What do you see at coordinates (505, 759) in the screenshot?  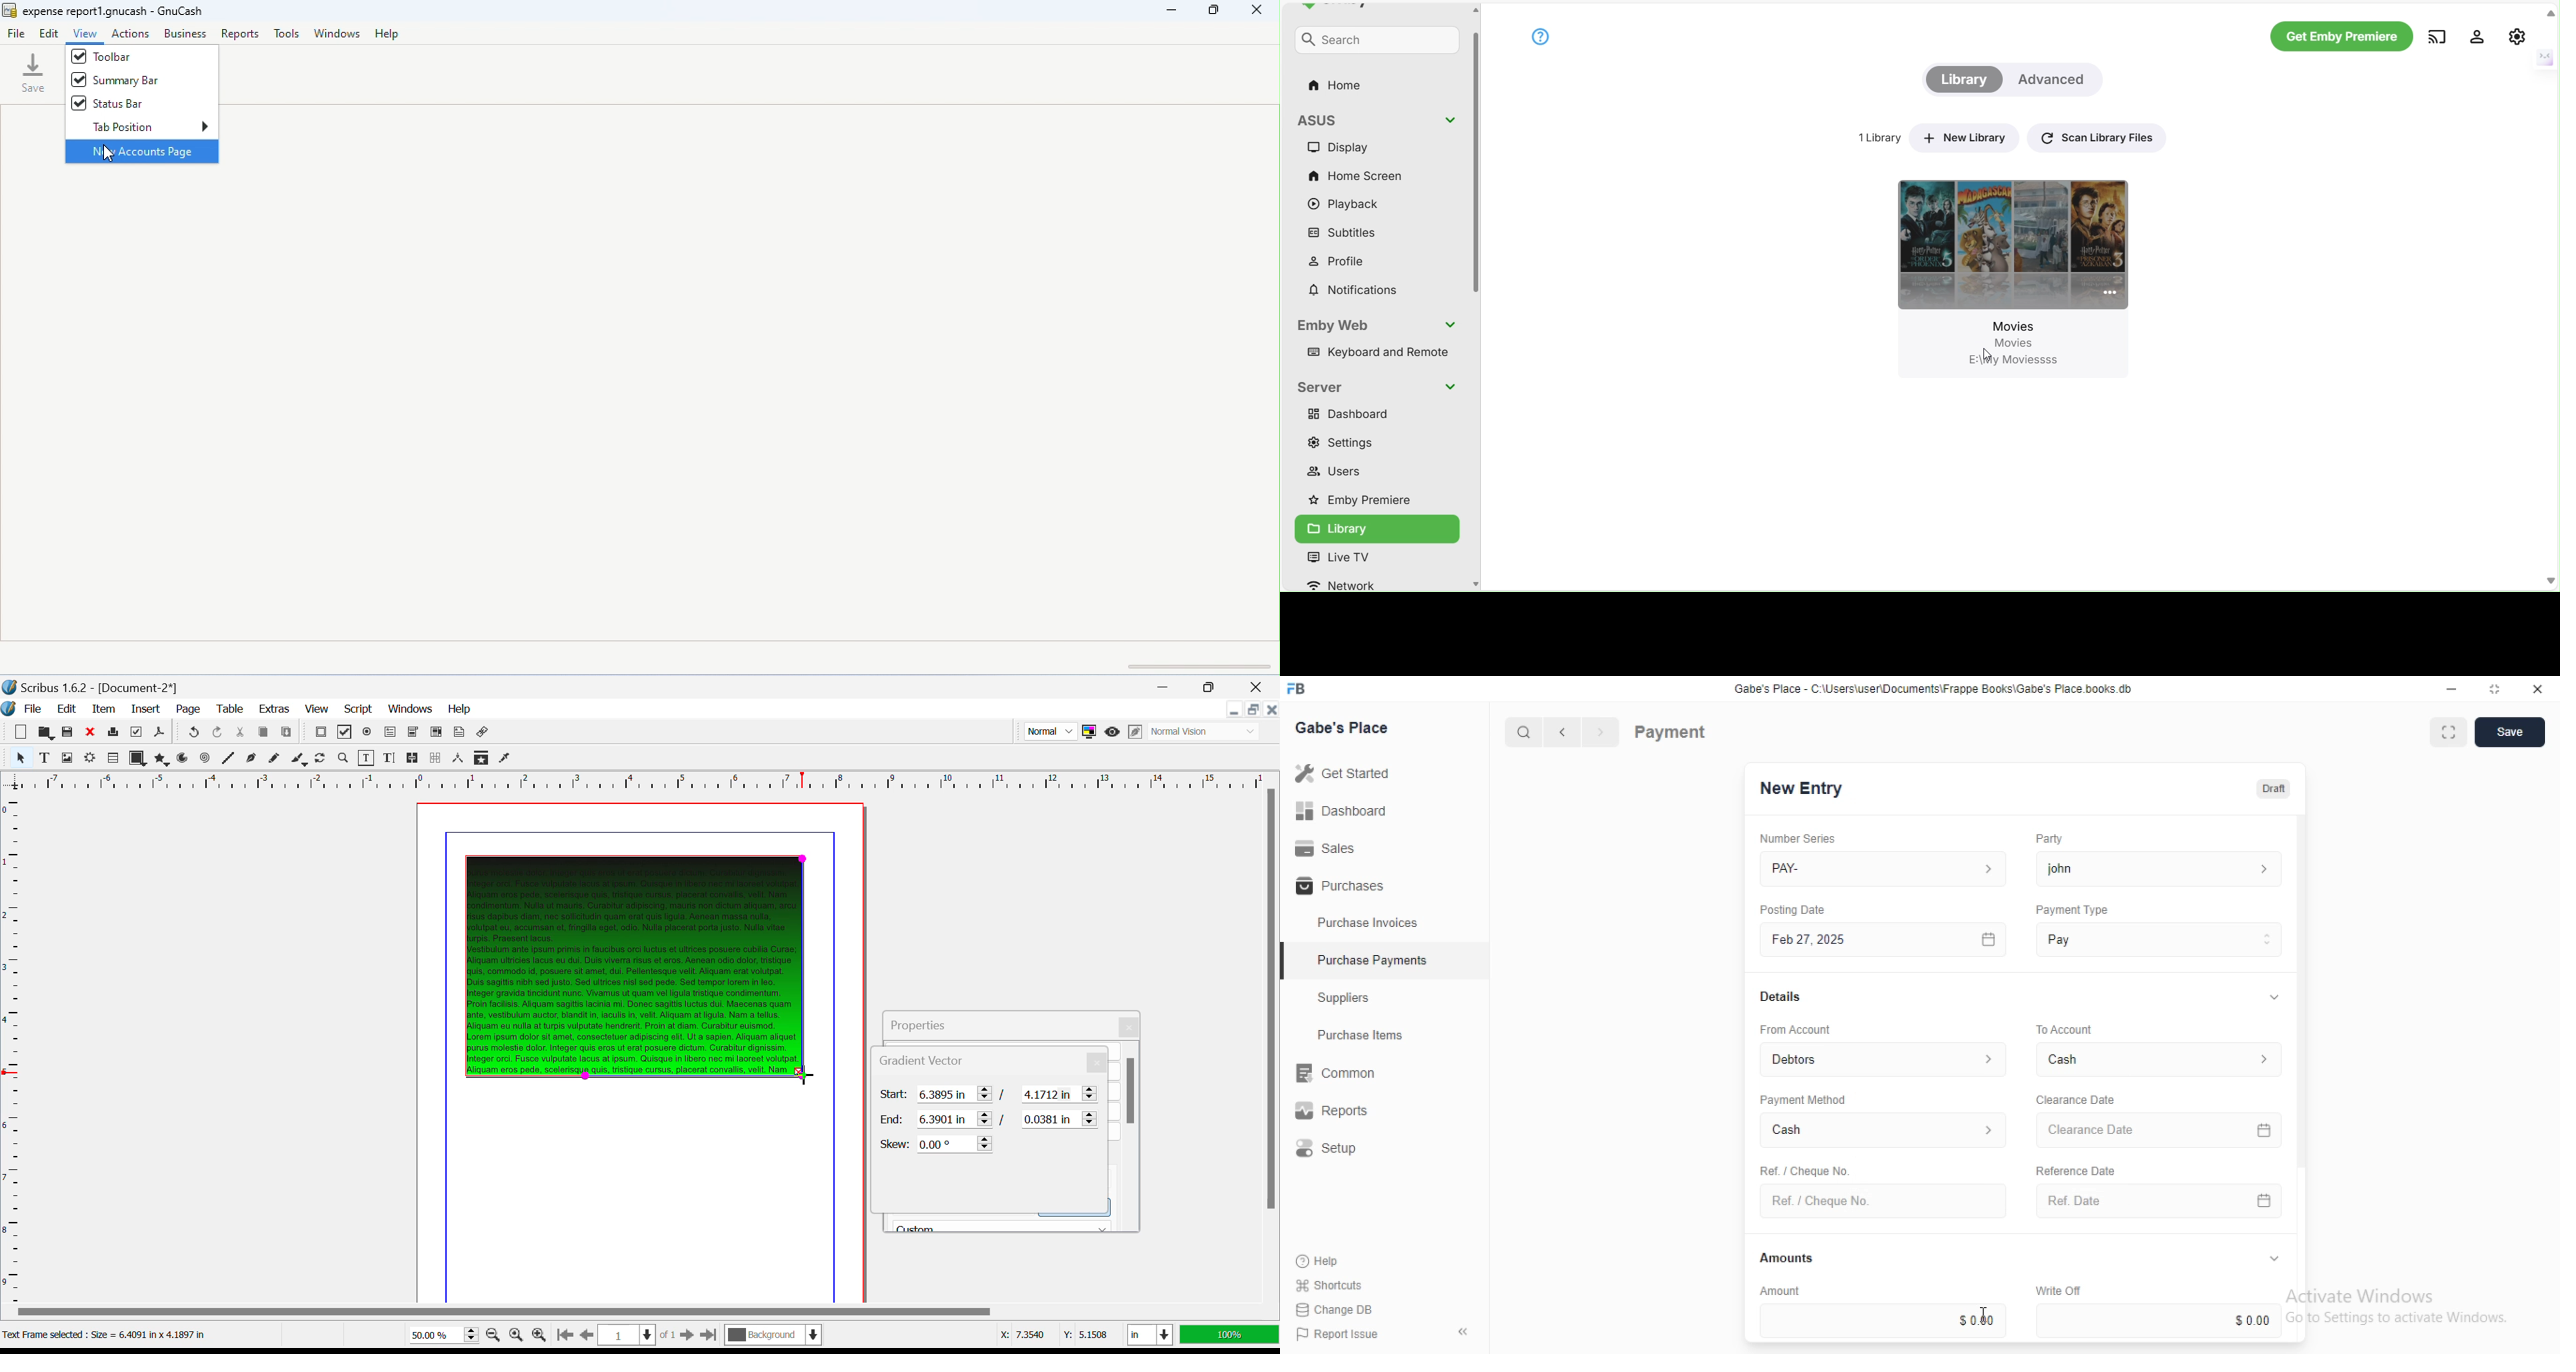 I see `Eyedropper` at bounding box center [505, 759].